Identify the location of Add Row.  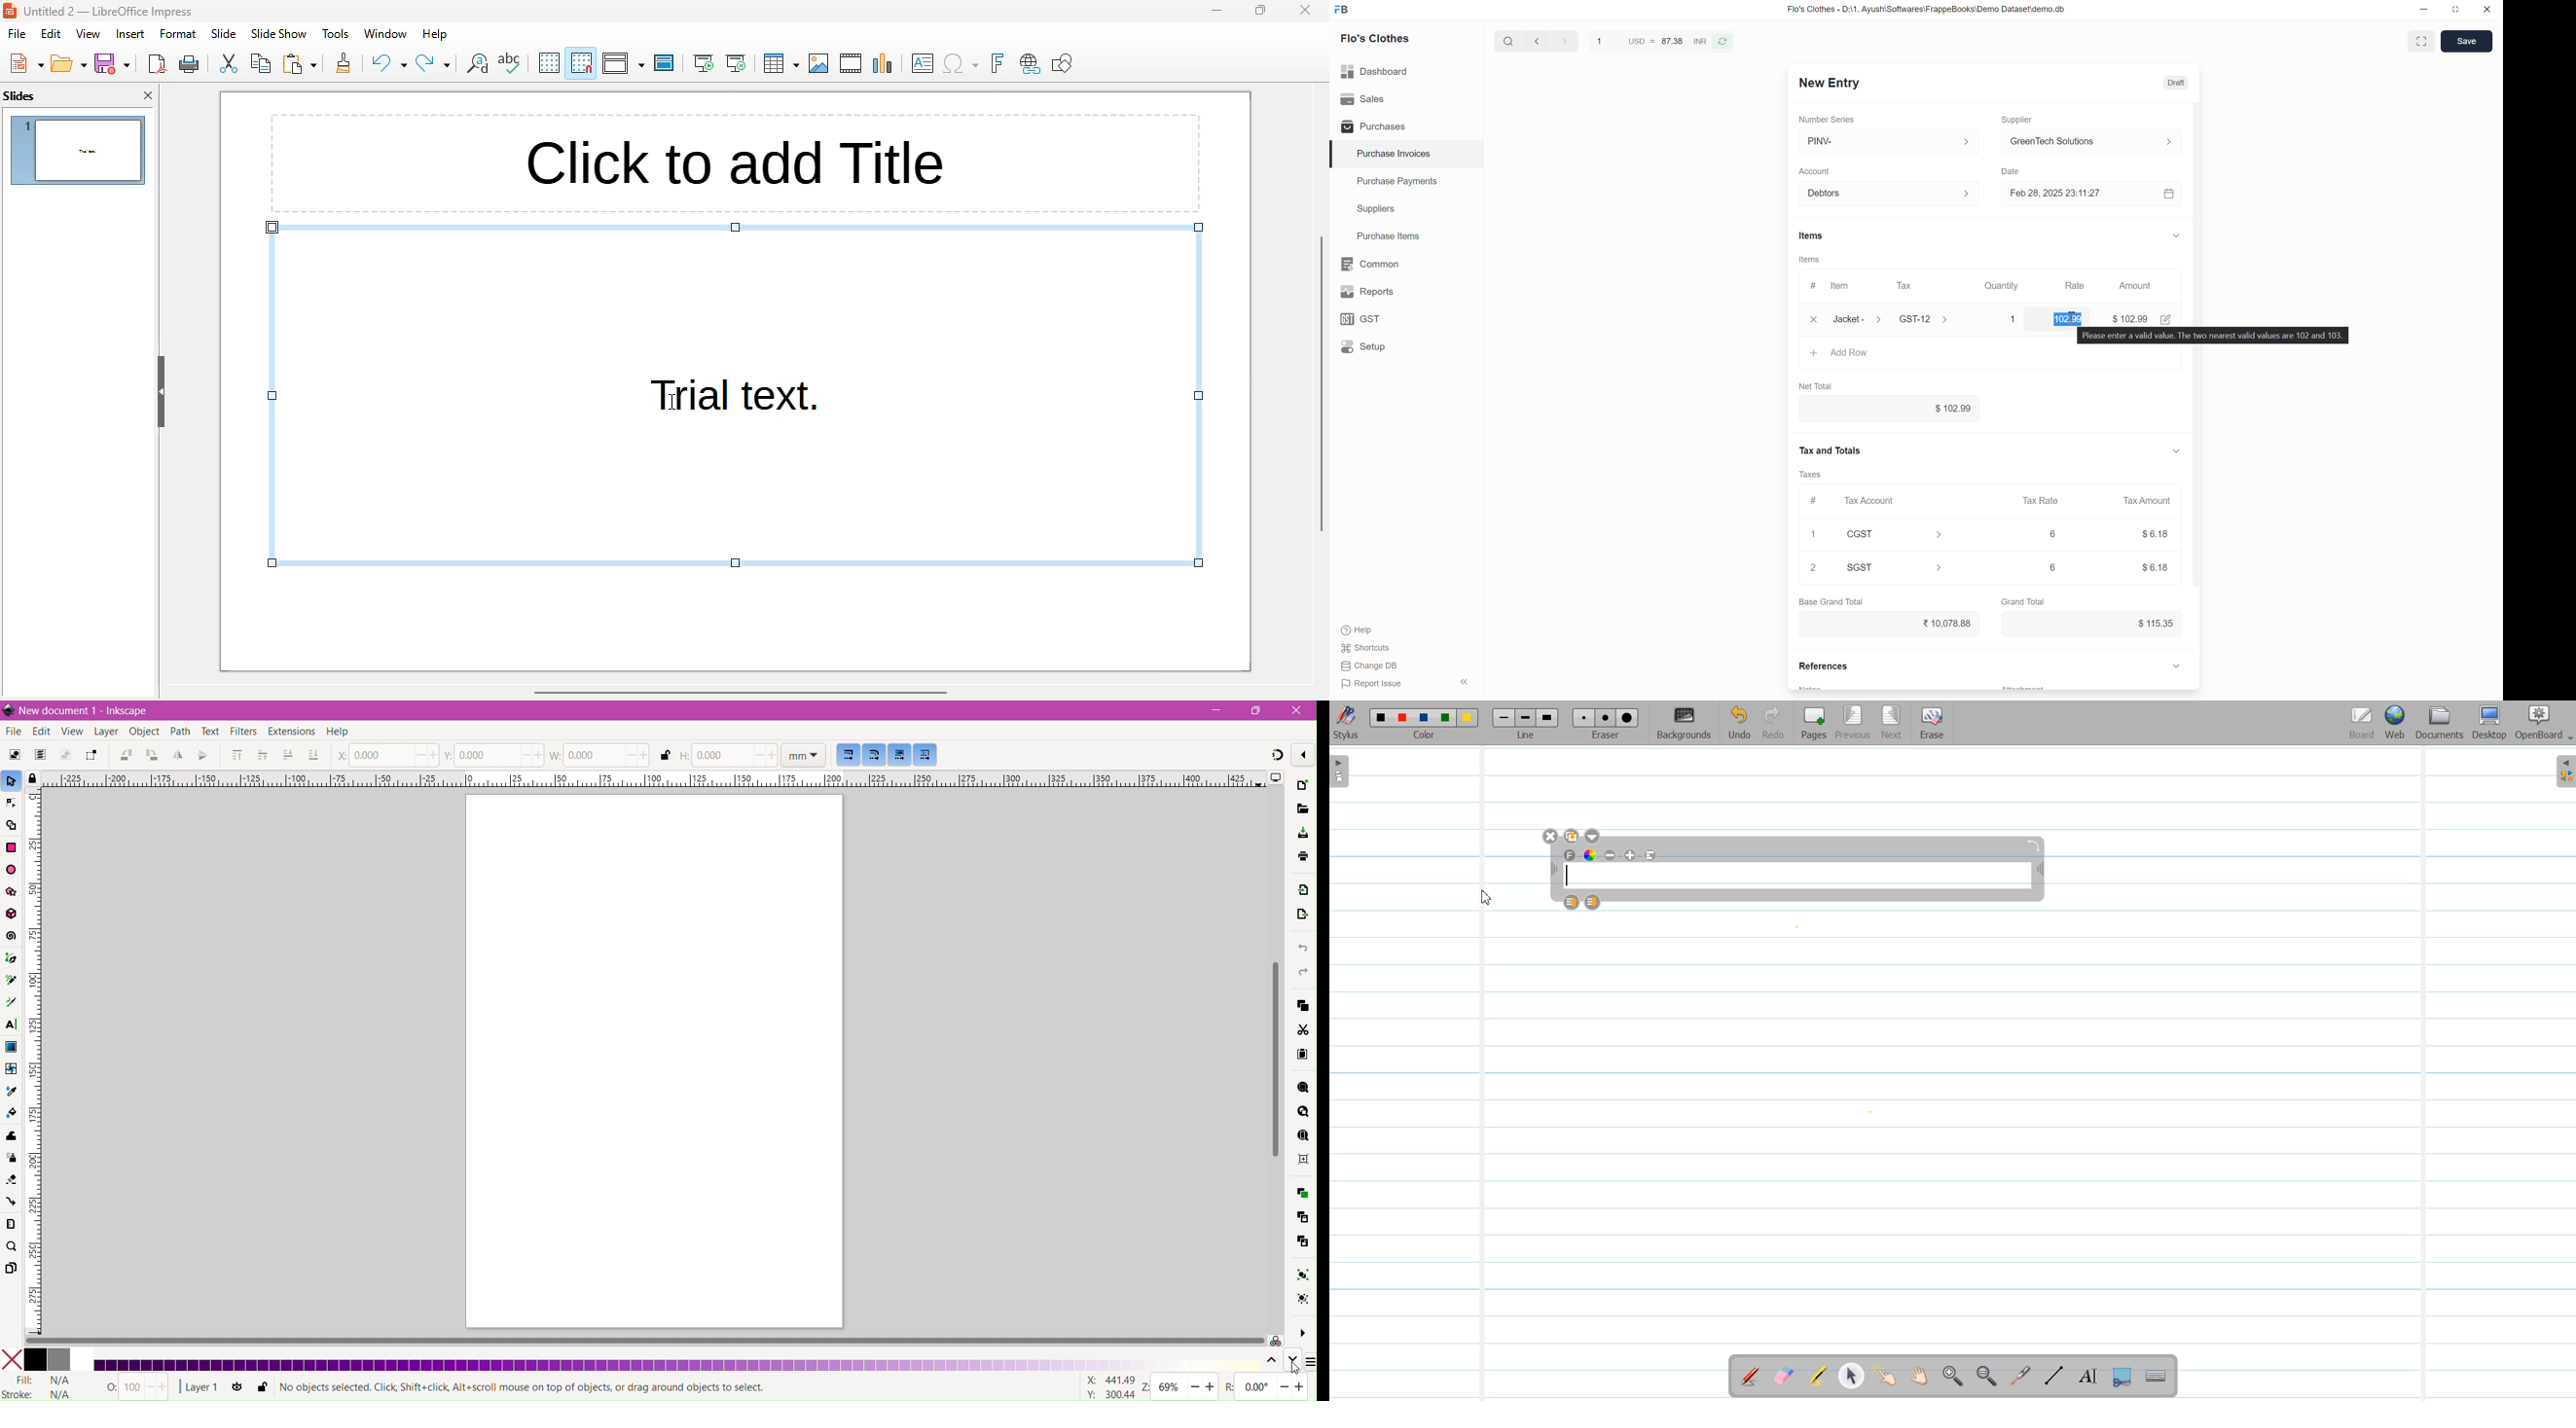
(1991, 357).